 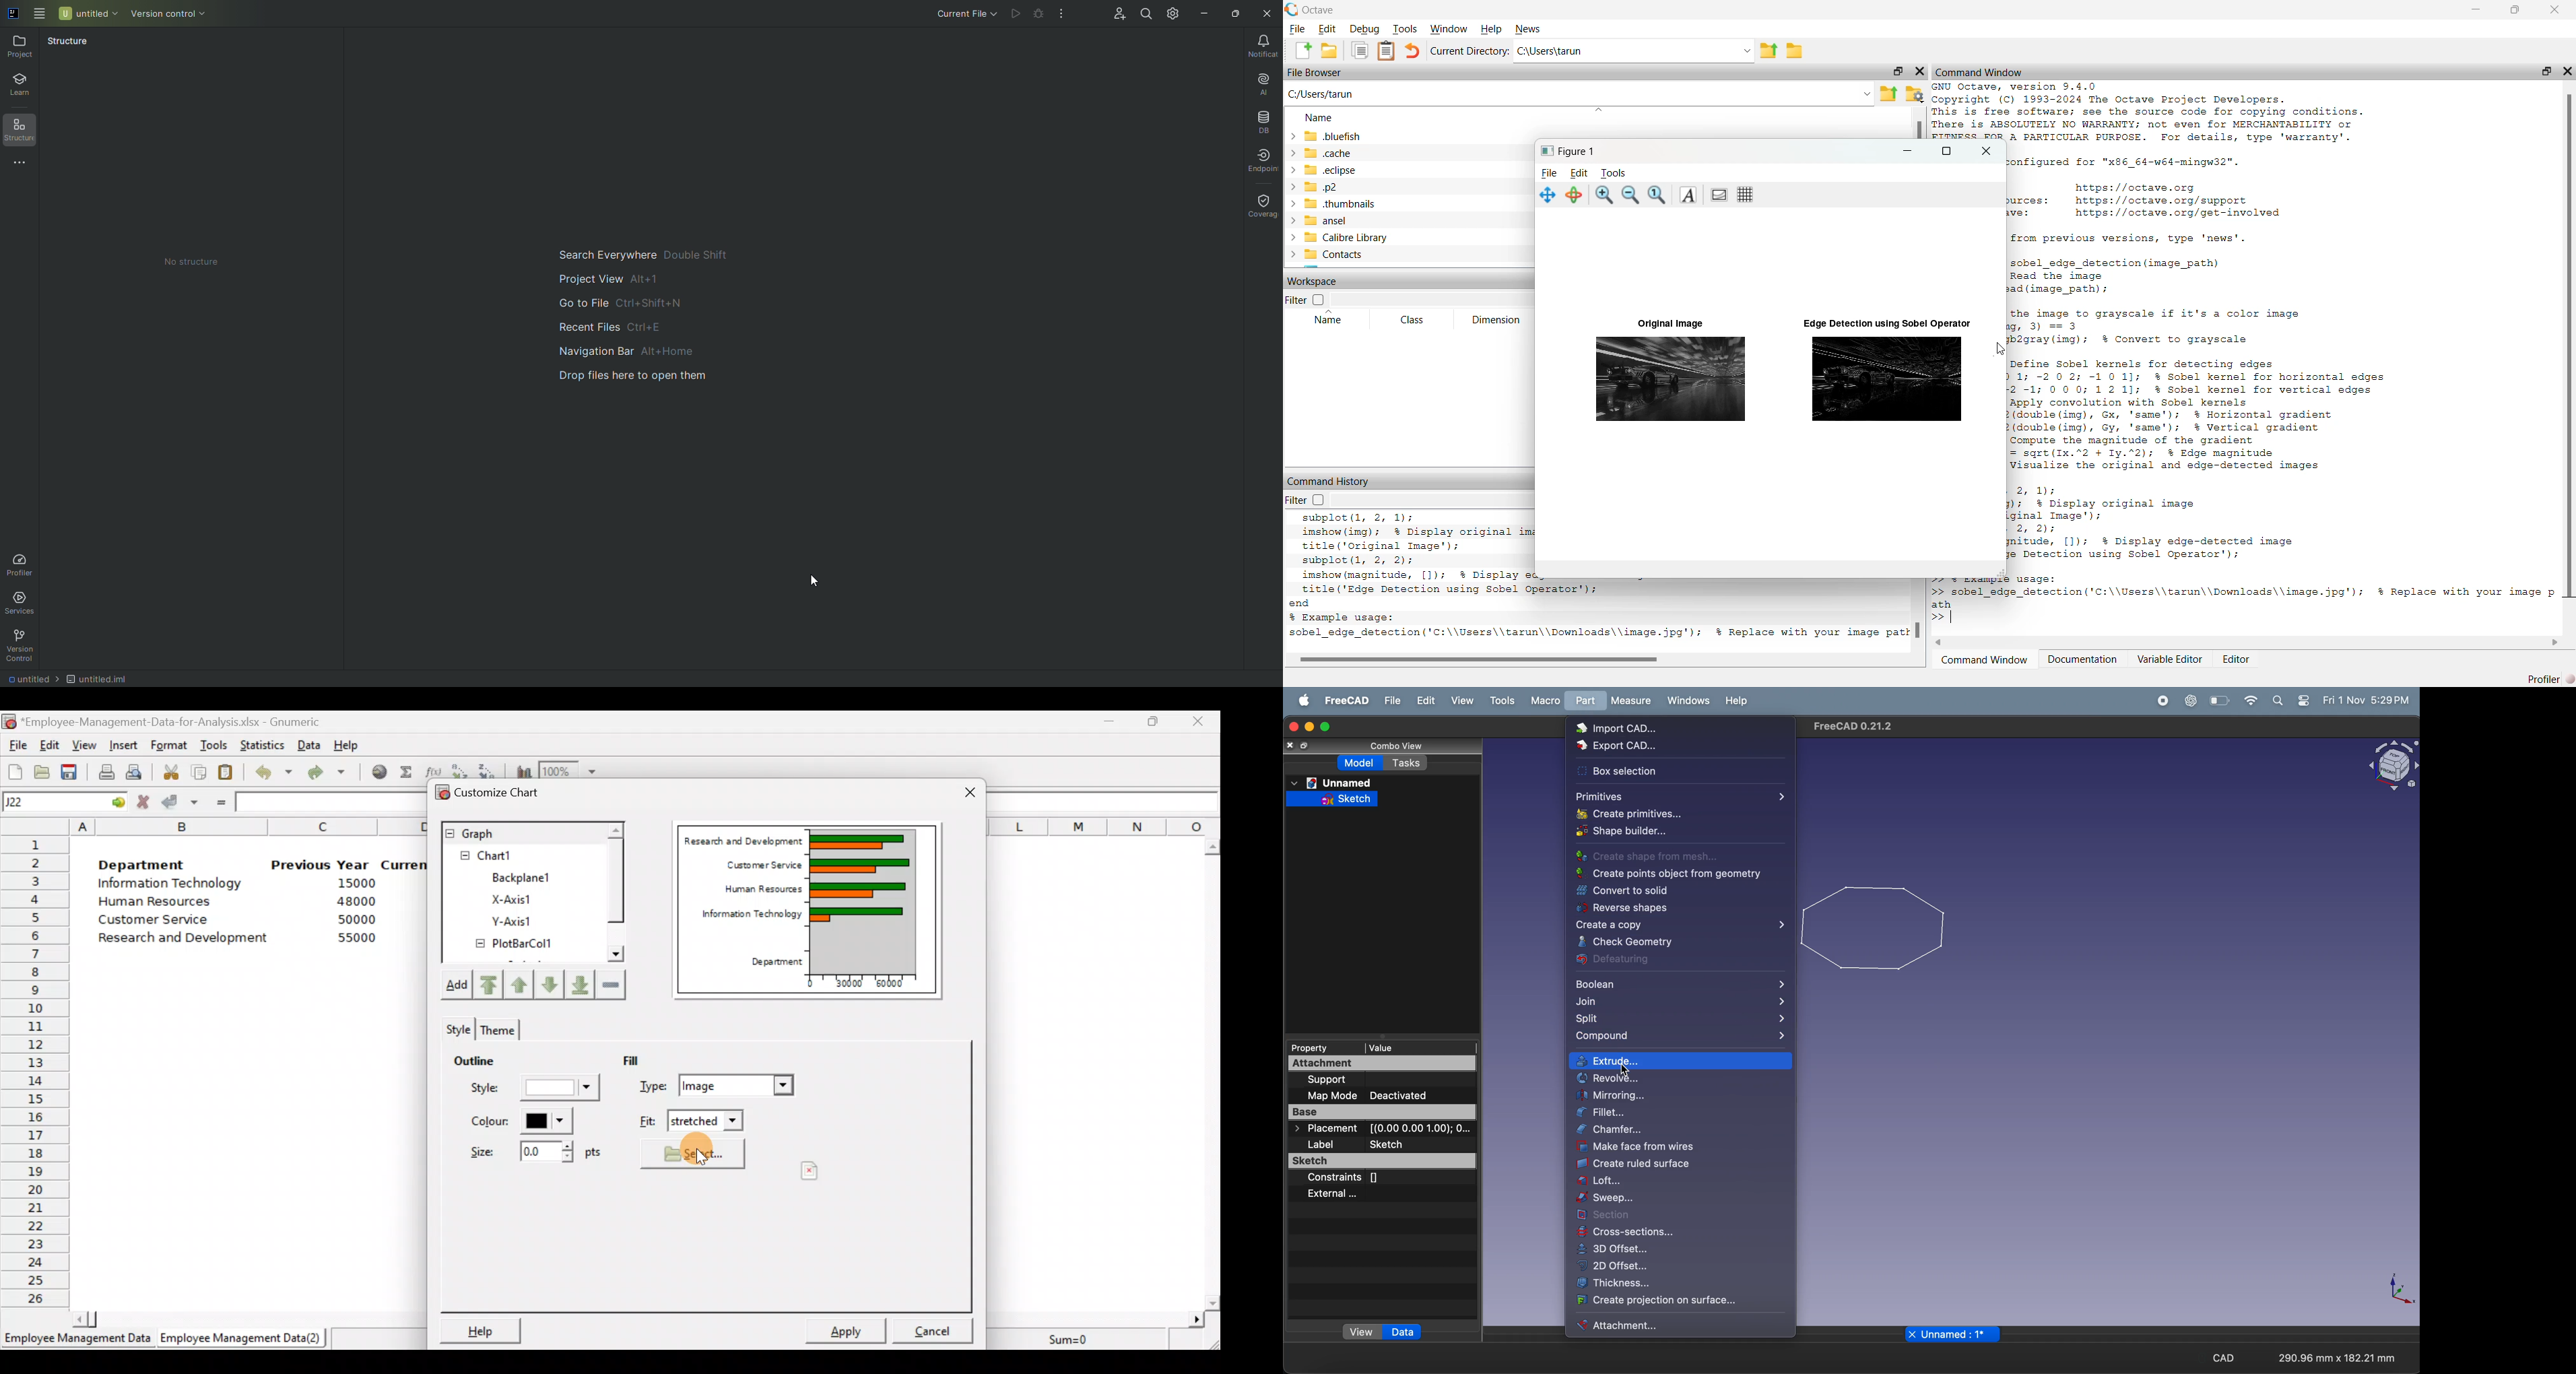 I want to click on marco, so click(x=1545, y=702).